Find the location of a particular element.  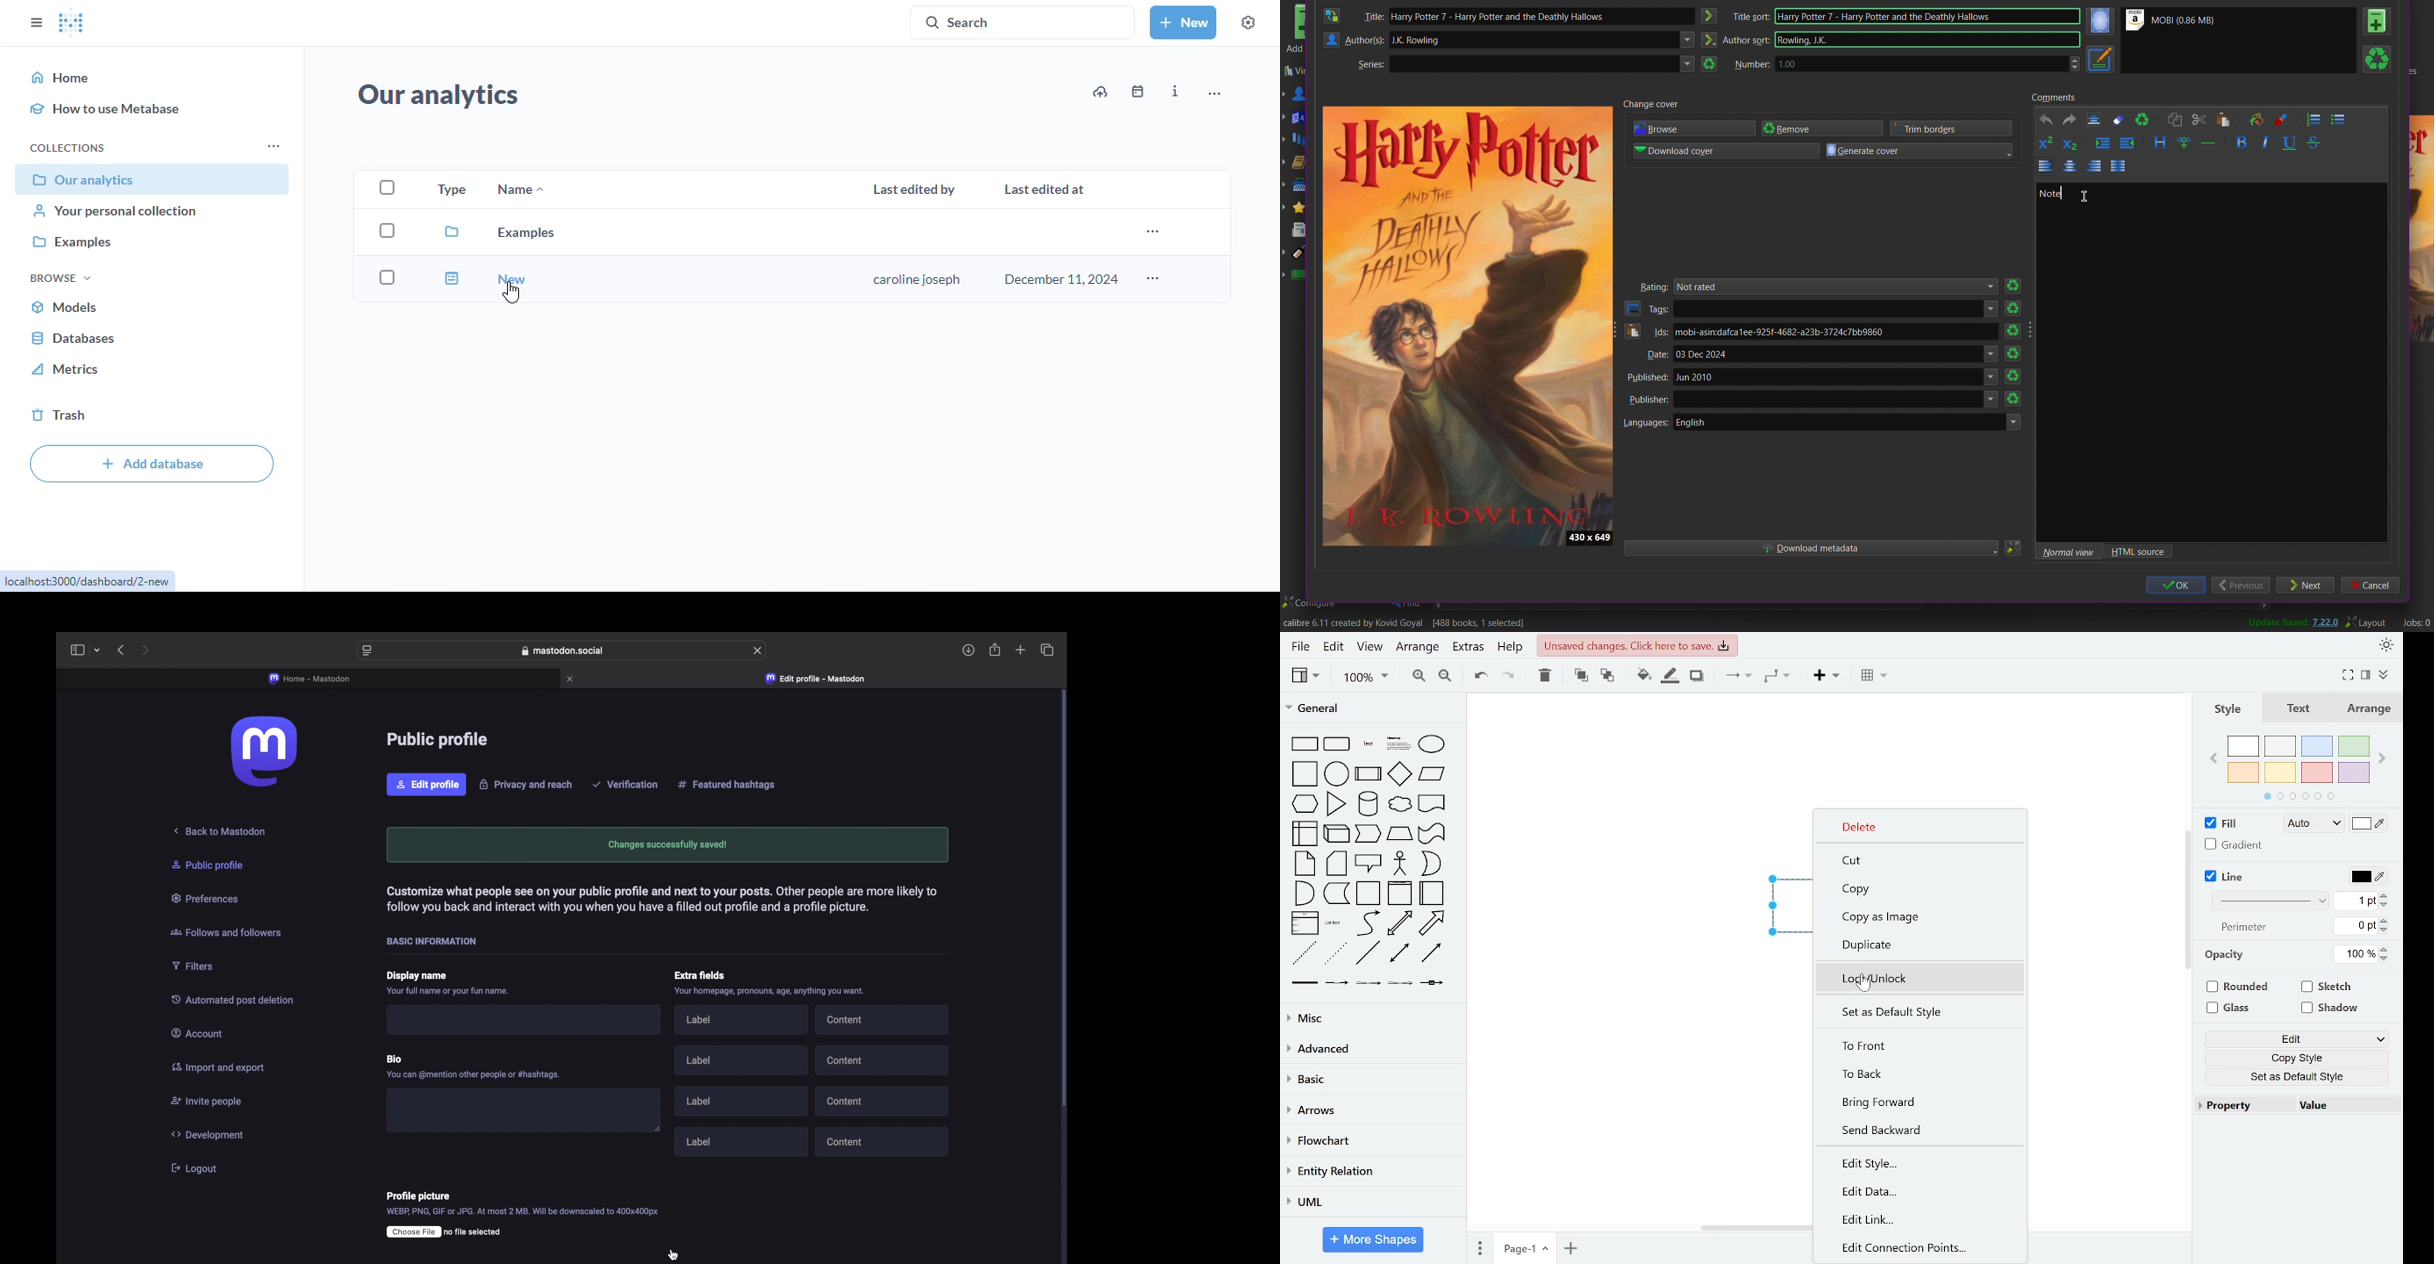

Cursor is located at coordinates (1865, 984).